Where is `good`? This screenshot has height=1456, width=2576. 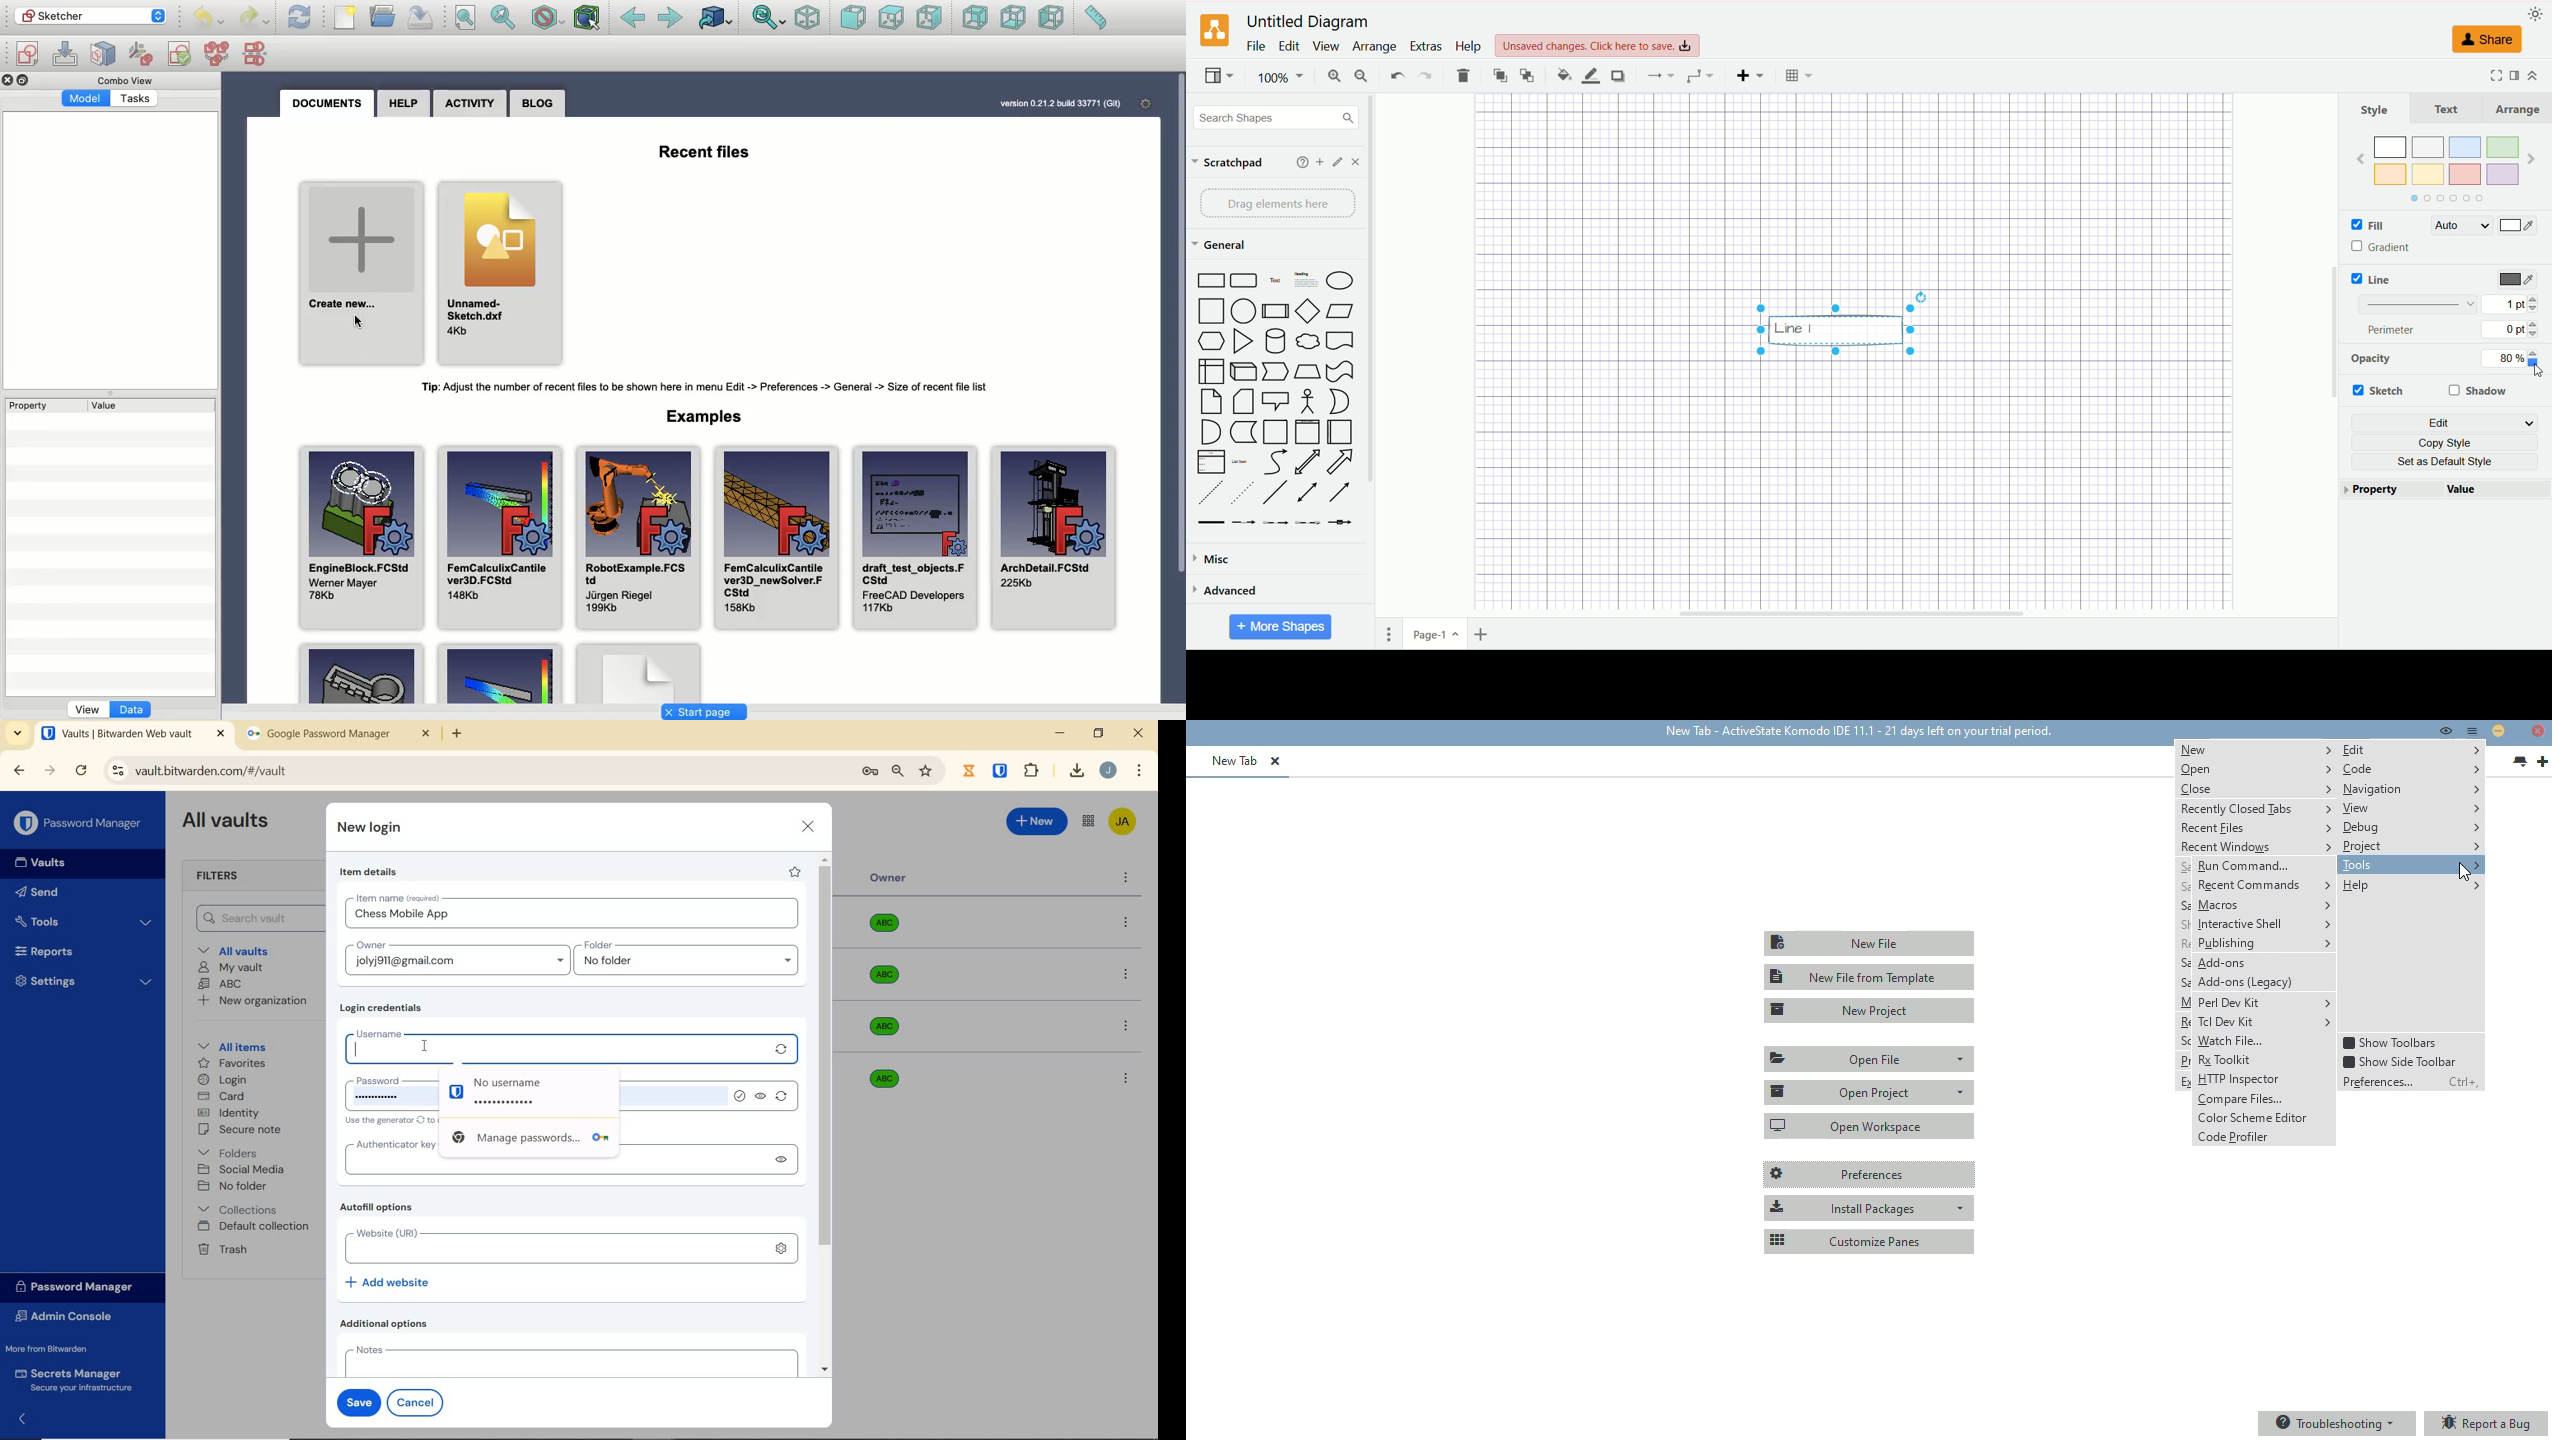 good is located at coordinates (743, 1097).